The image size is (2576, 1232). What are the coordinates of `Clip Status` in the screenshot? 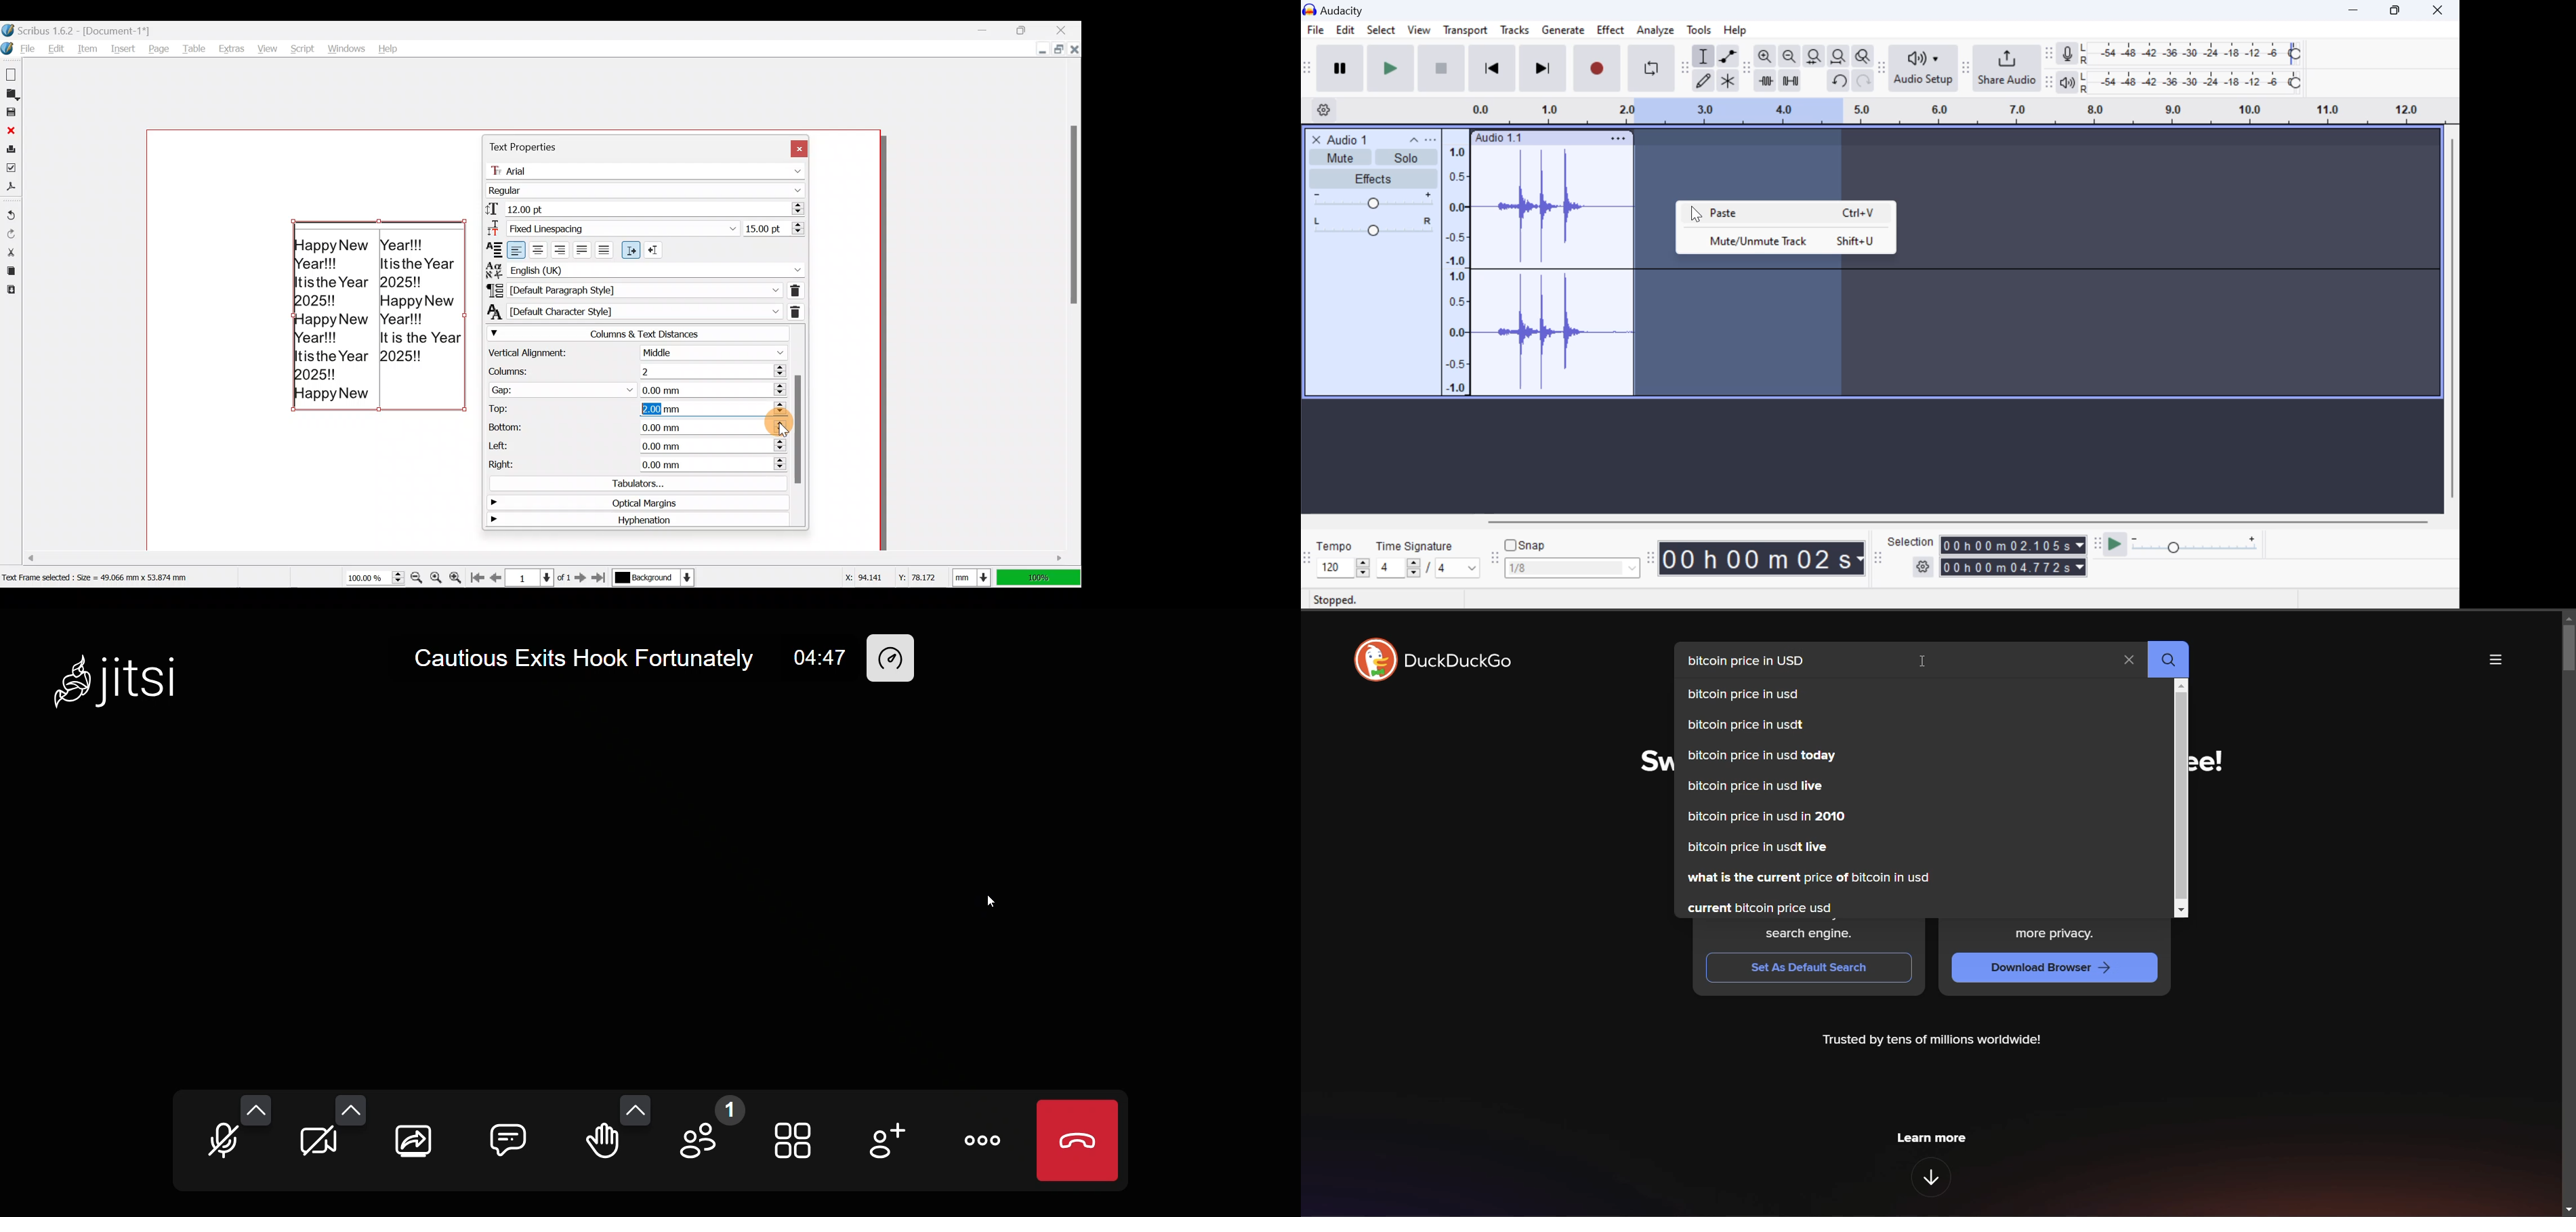 It's located at (1336, 601).